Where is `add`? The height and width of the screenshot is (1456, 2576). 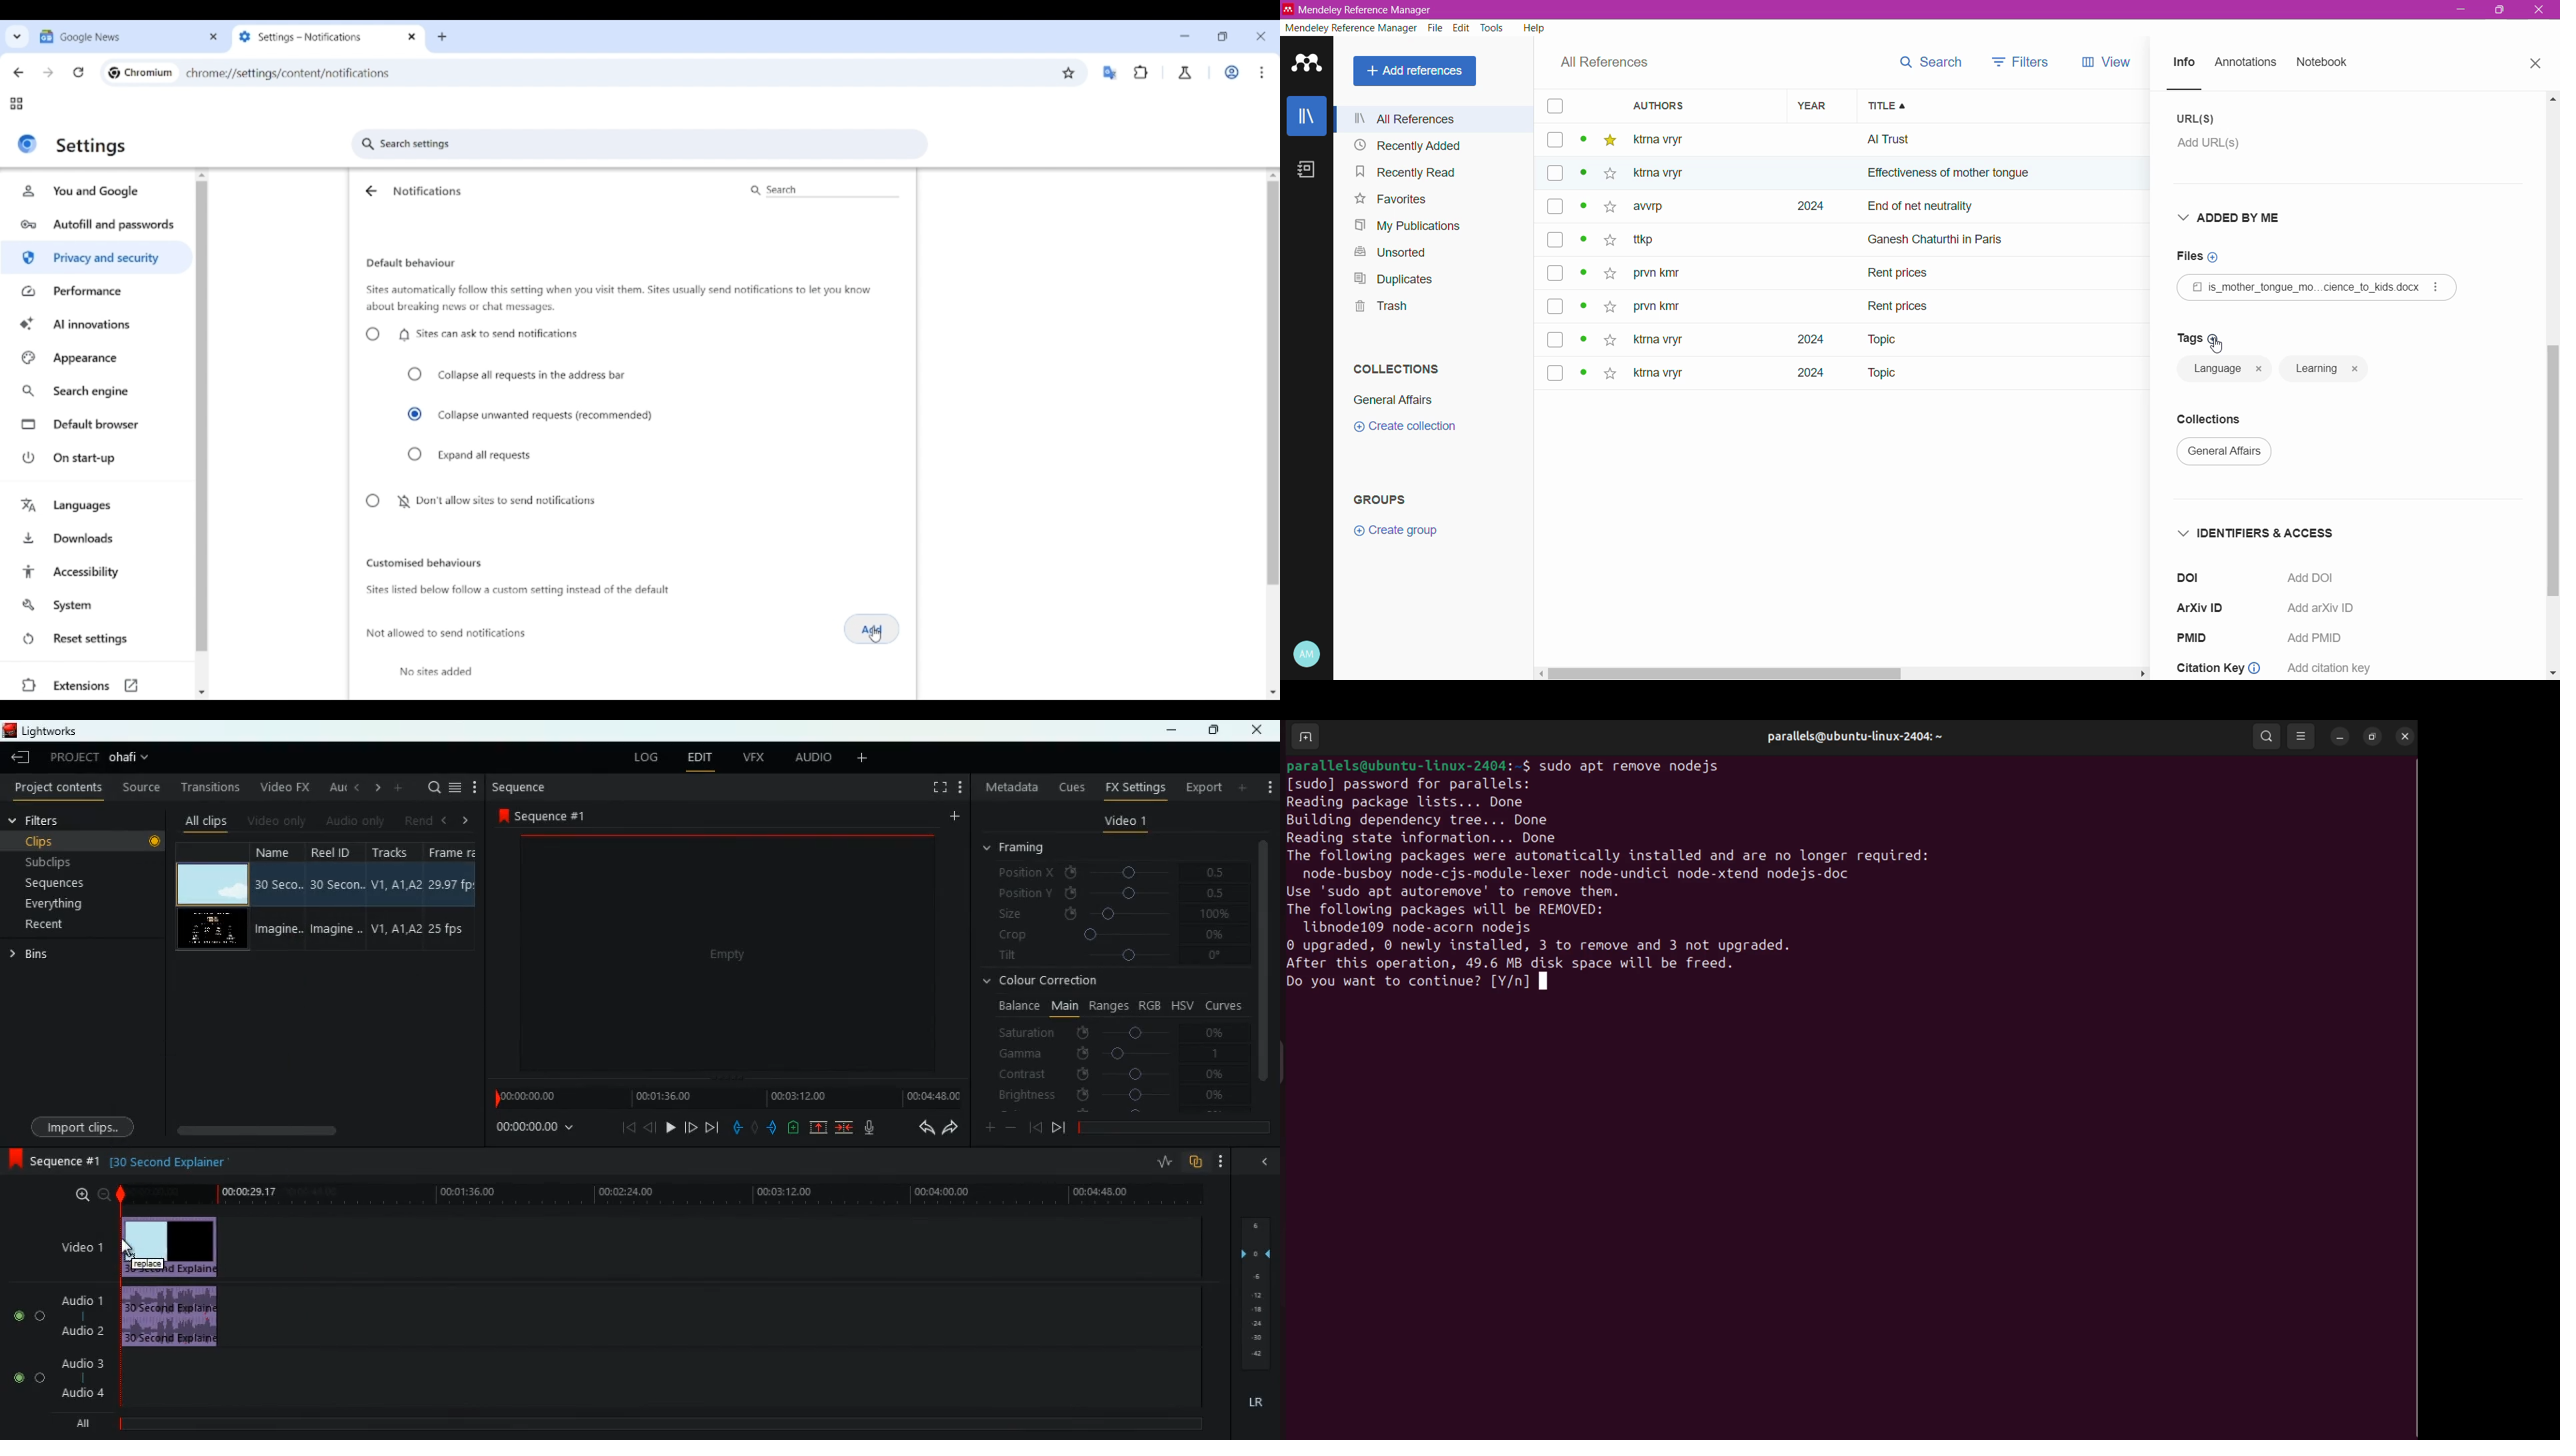
add is located at coordinates (398, 789).